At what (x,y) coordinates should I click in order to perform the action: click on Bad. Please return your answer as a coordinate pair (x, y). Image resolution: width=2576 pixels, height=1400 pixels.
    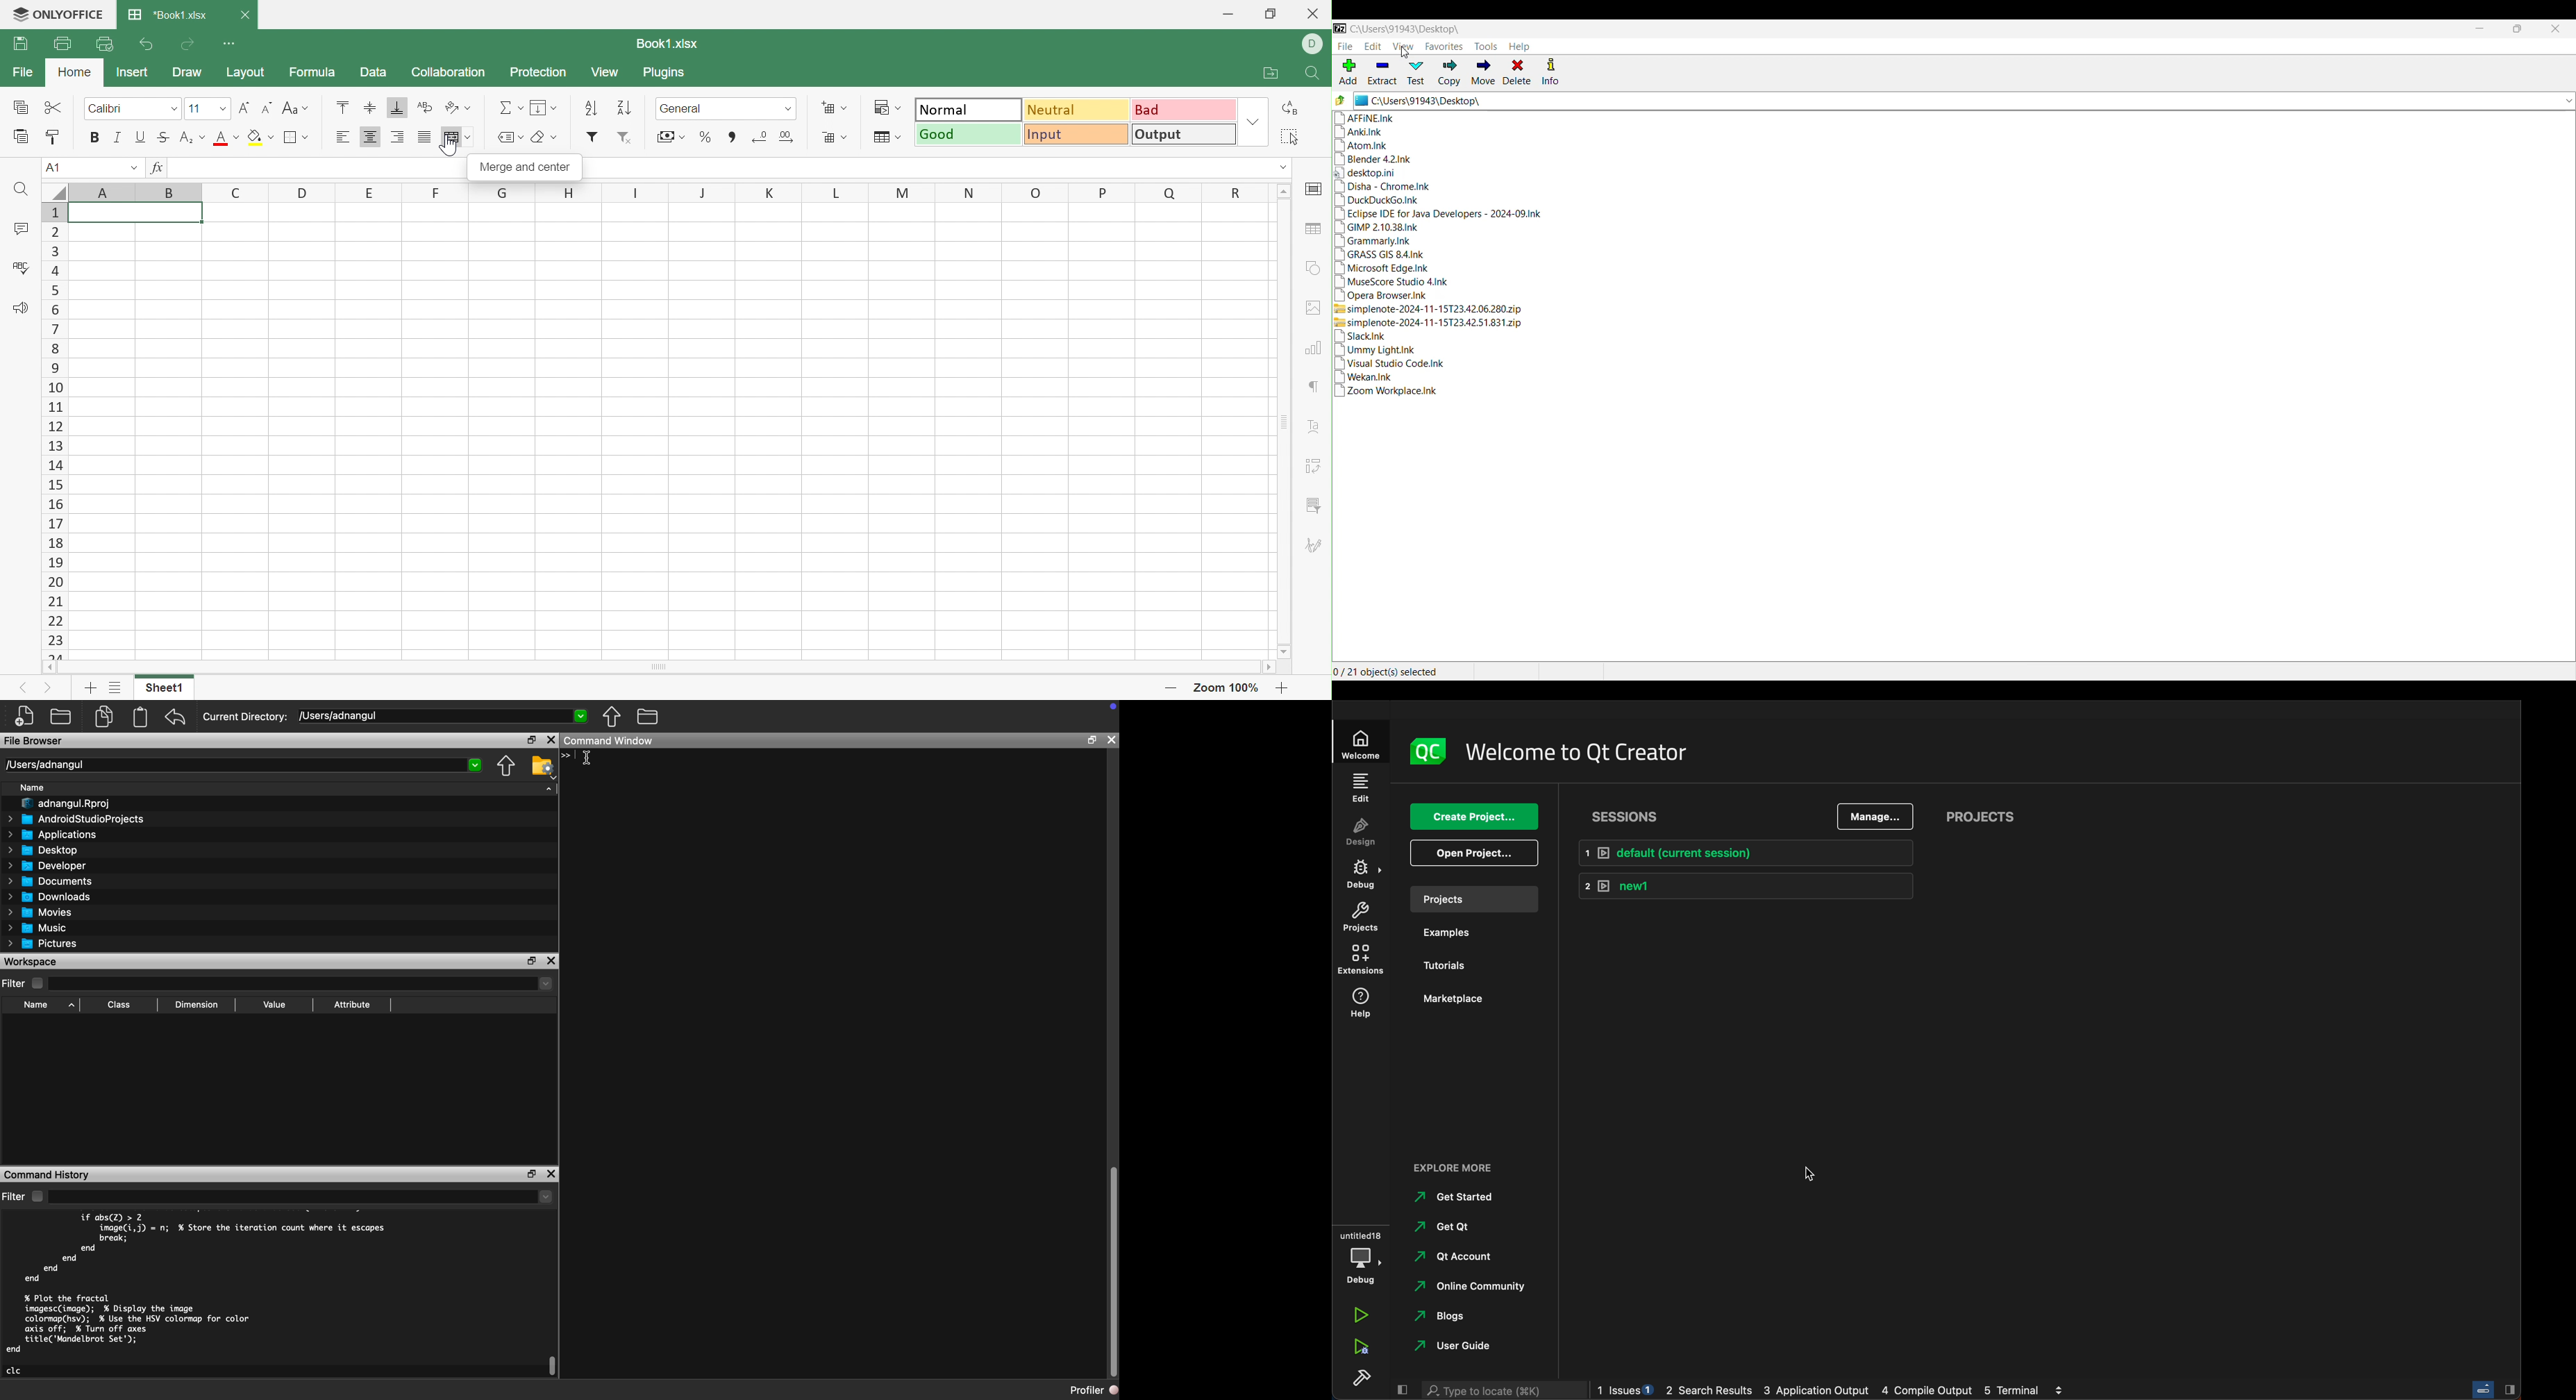
    Looking at the image, I should click on (1184, 108).